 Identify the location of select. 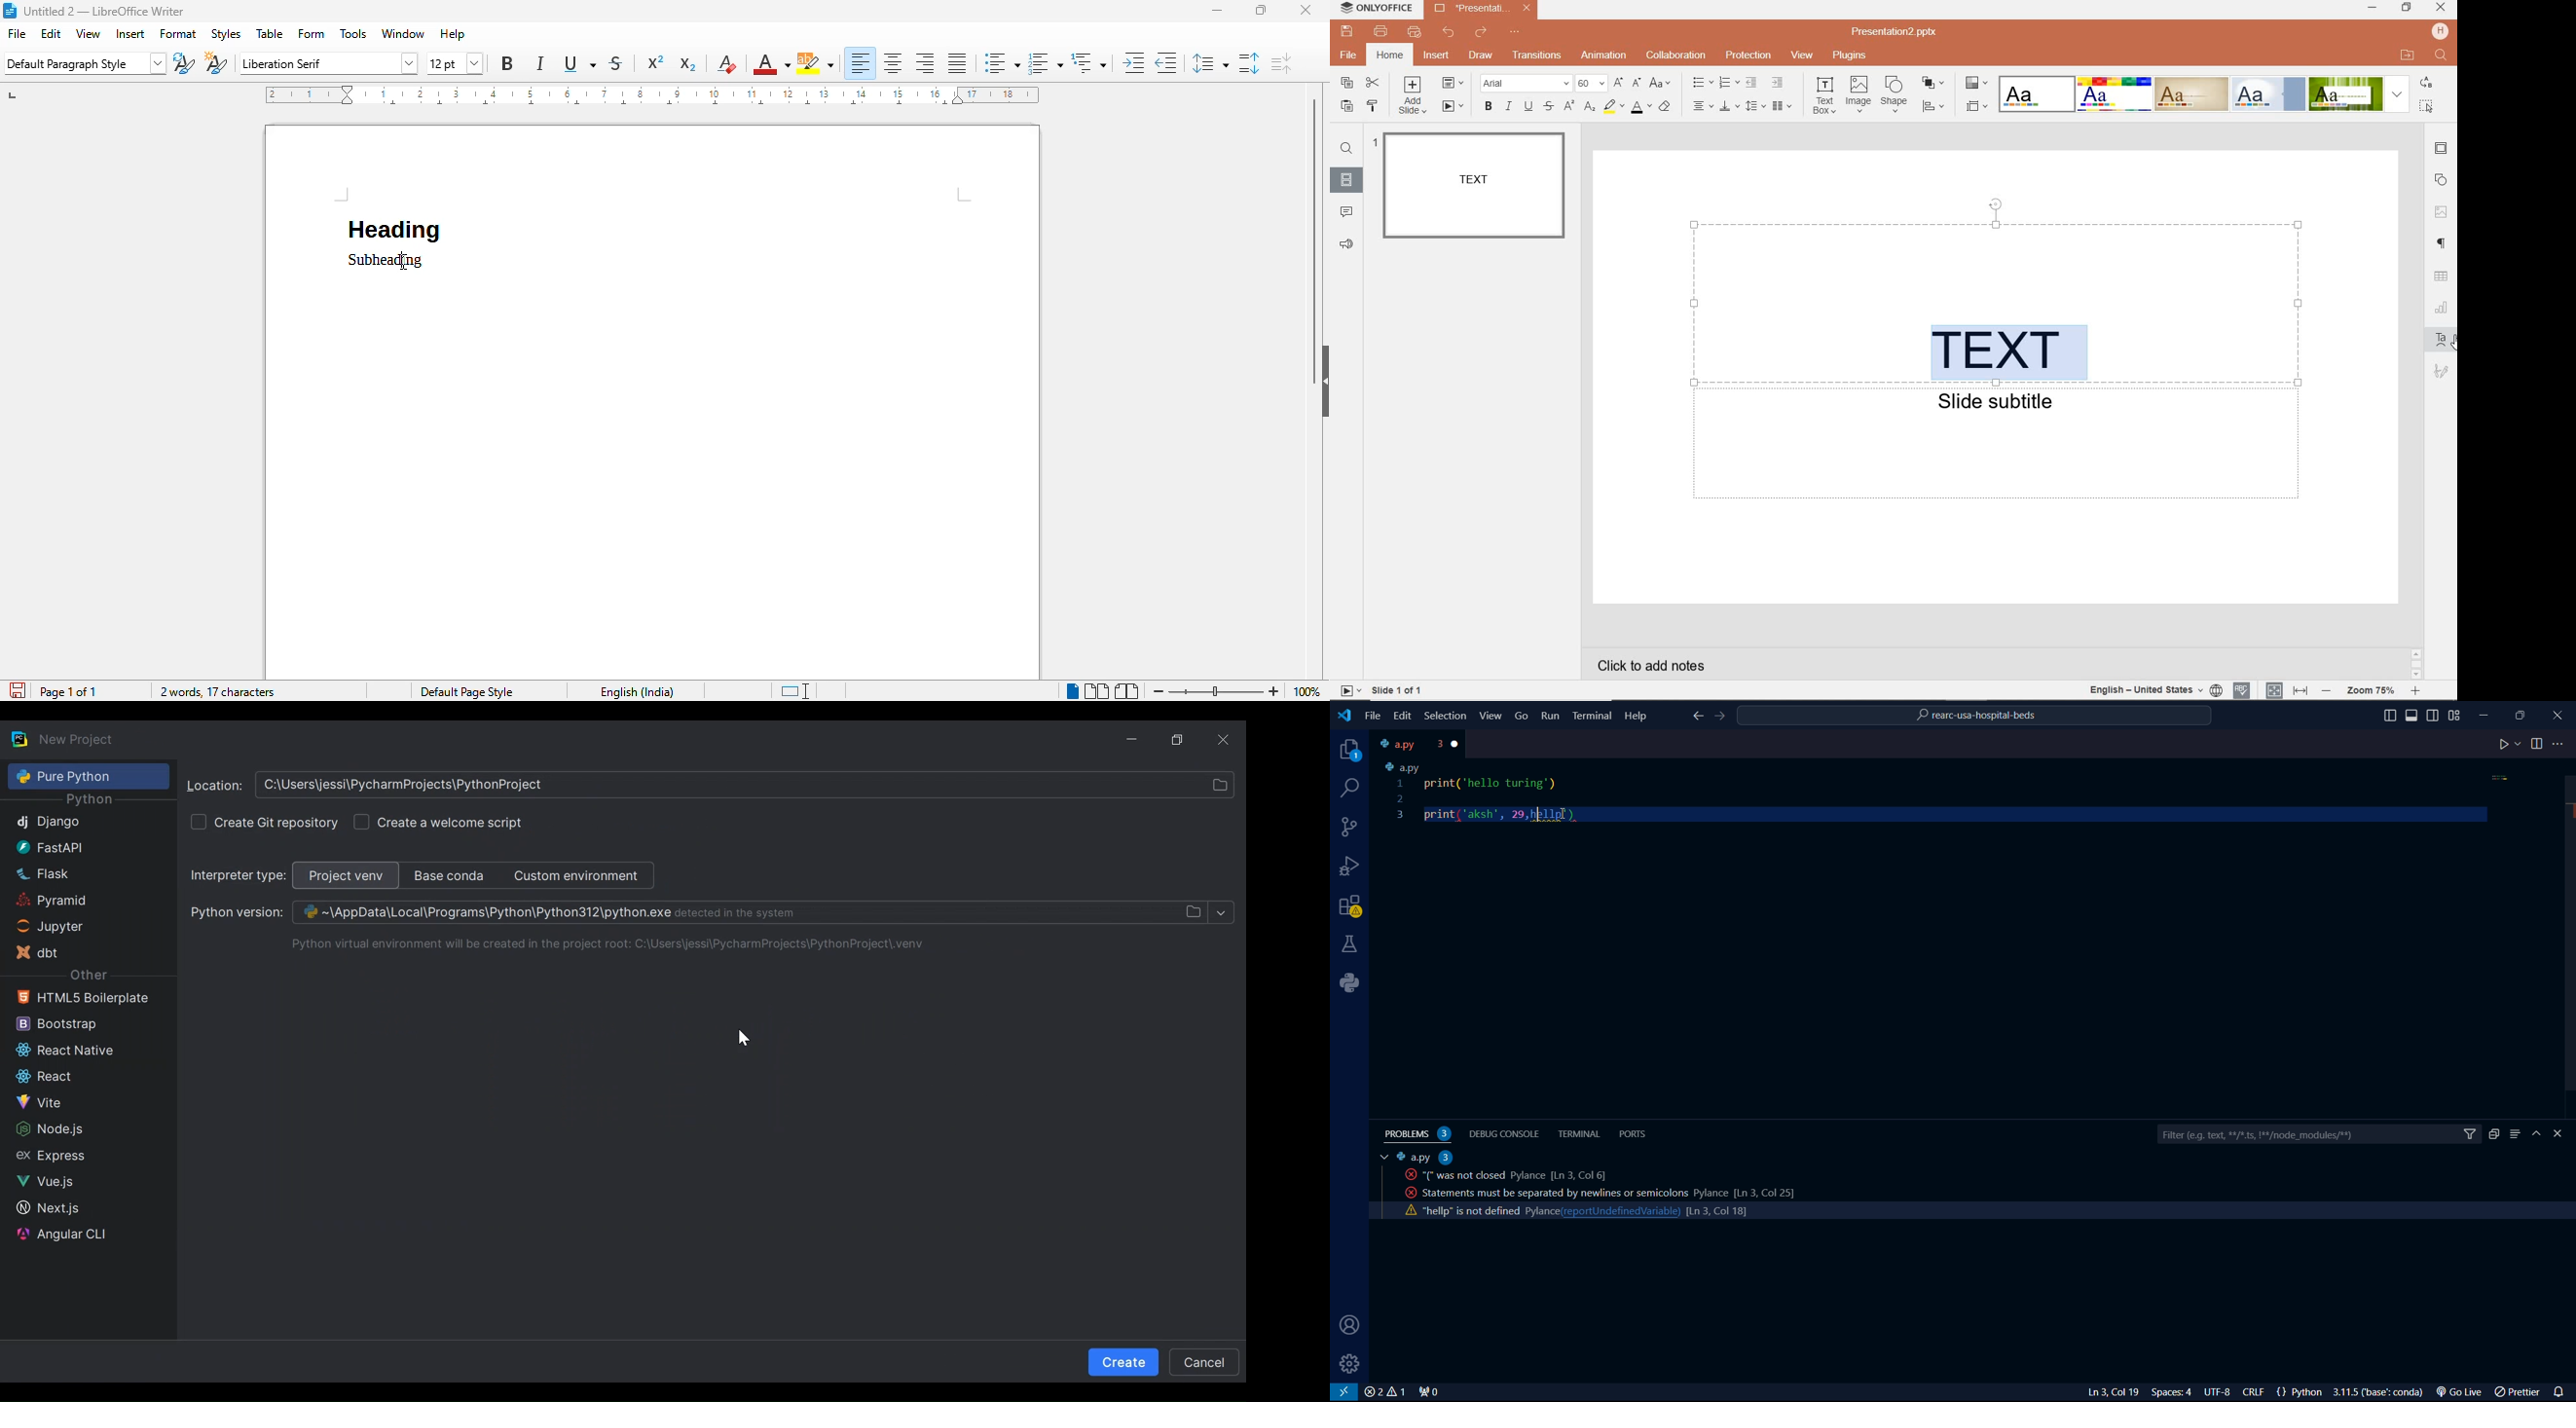
(2428, 105).